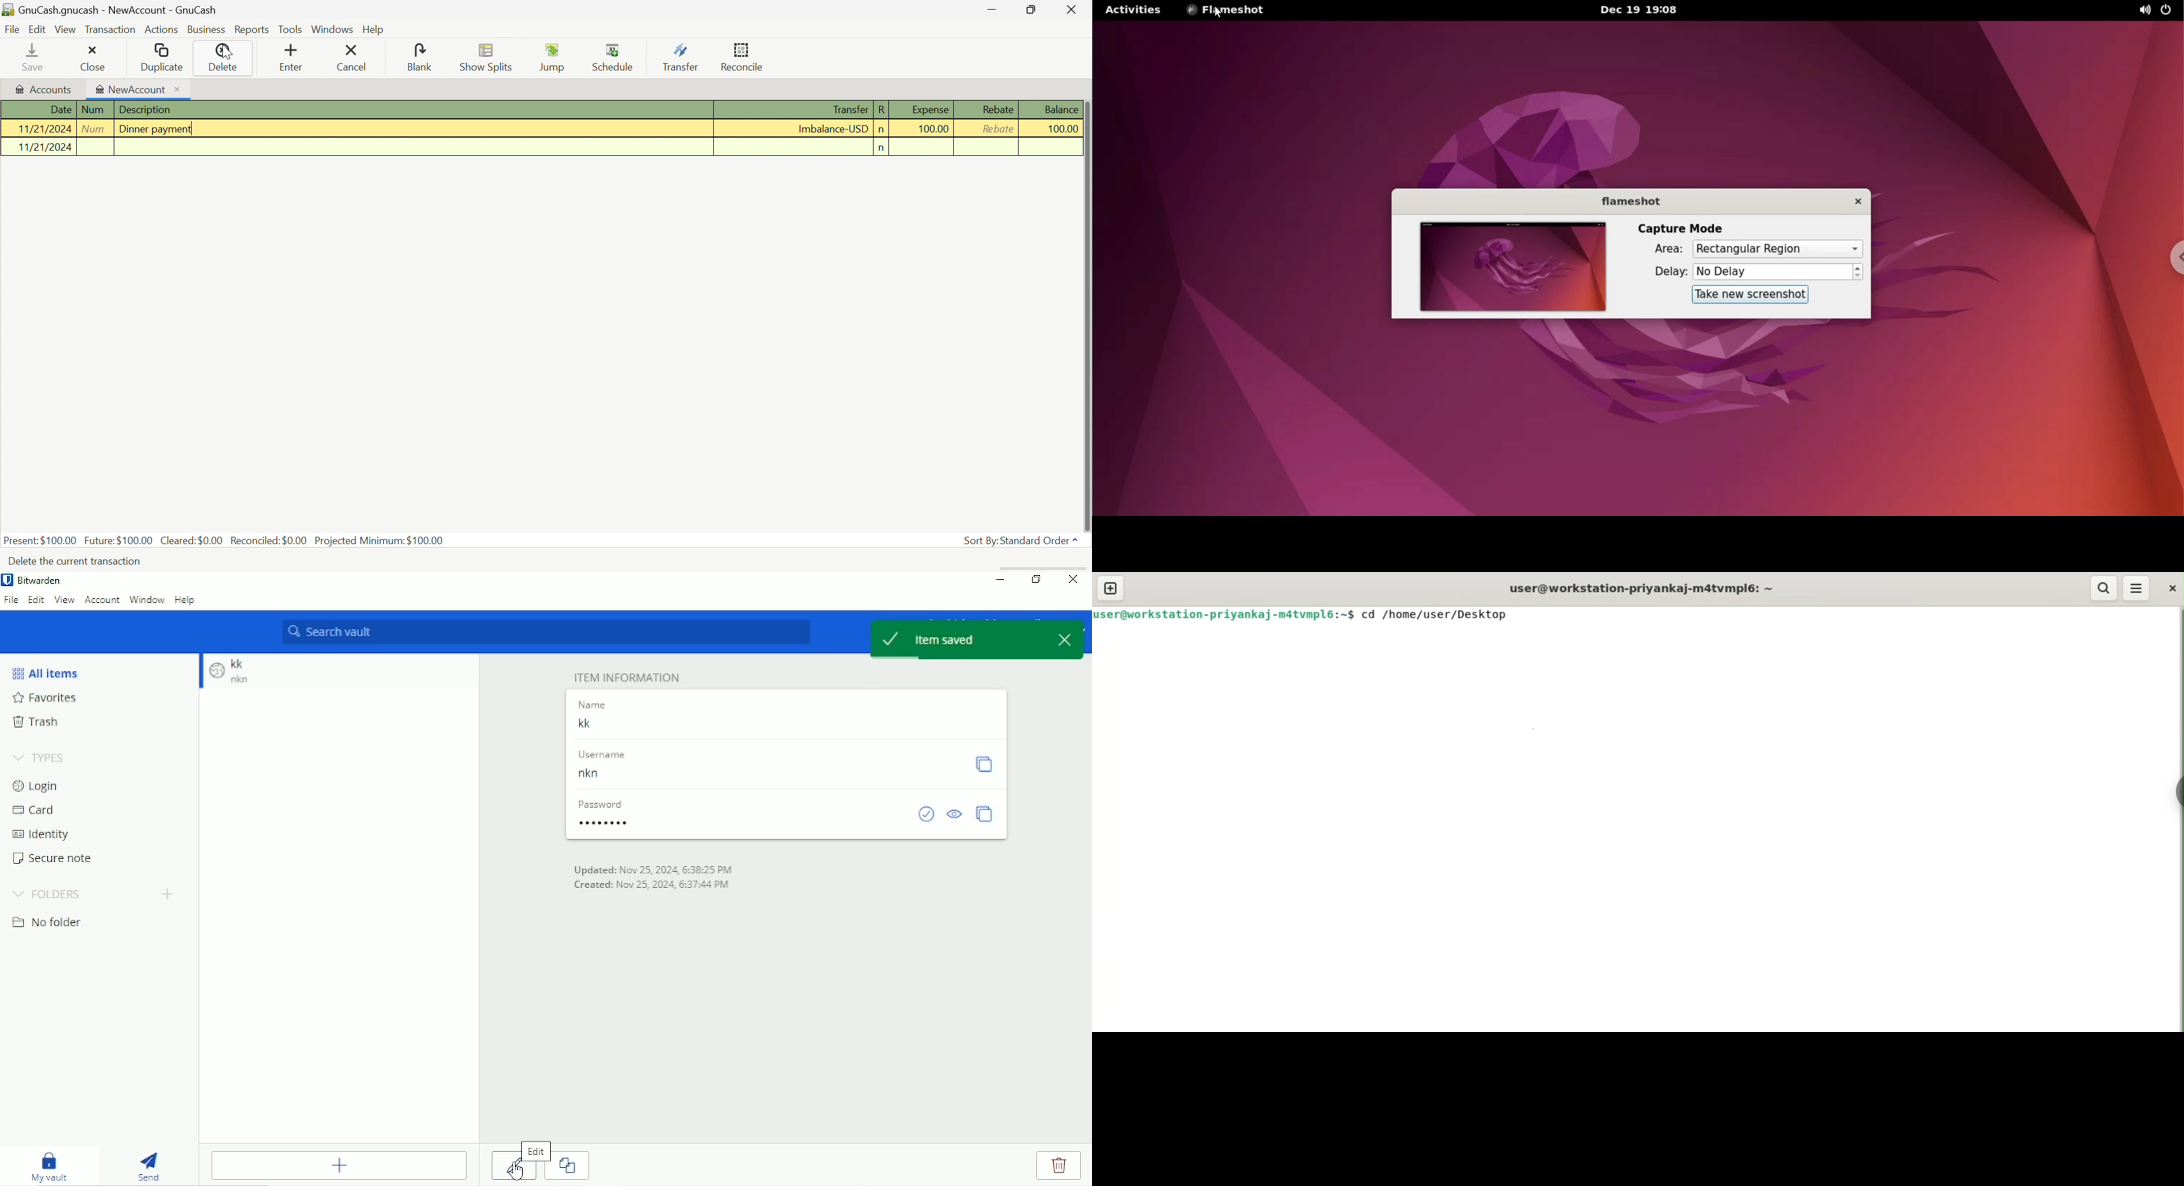  What do you see at coordinates (1085, 317) in the screenshot?
I see `scroll bar` at bounding box center [1085, 317].